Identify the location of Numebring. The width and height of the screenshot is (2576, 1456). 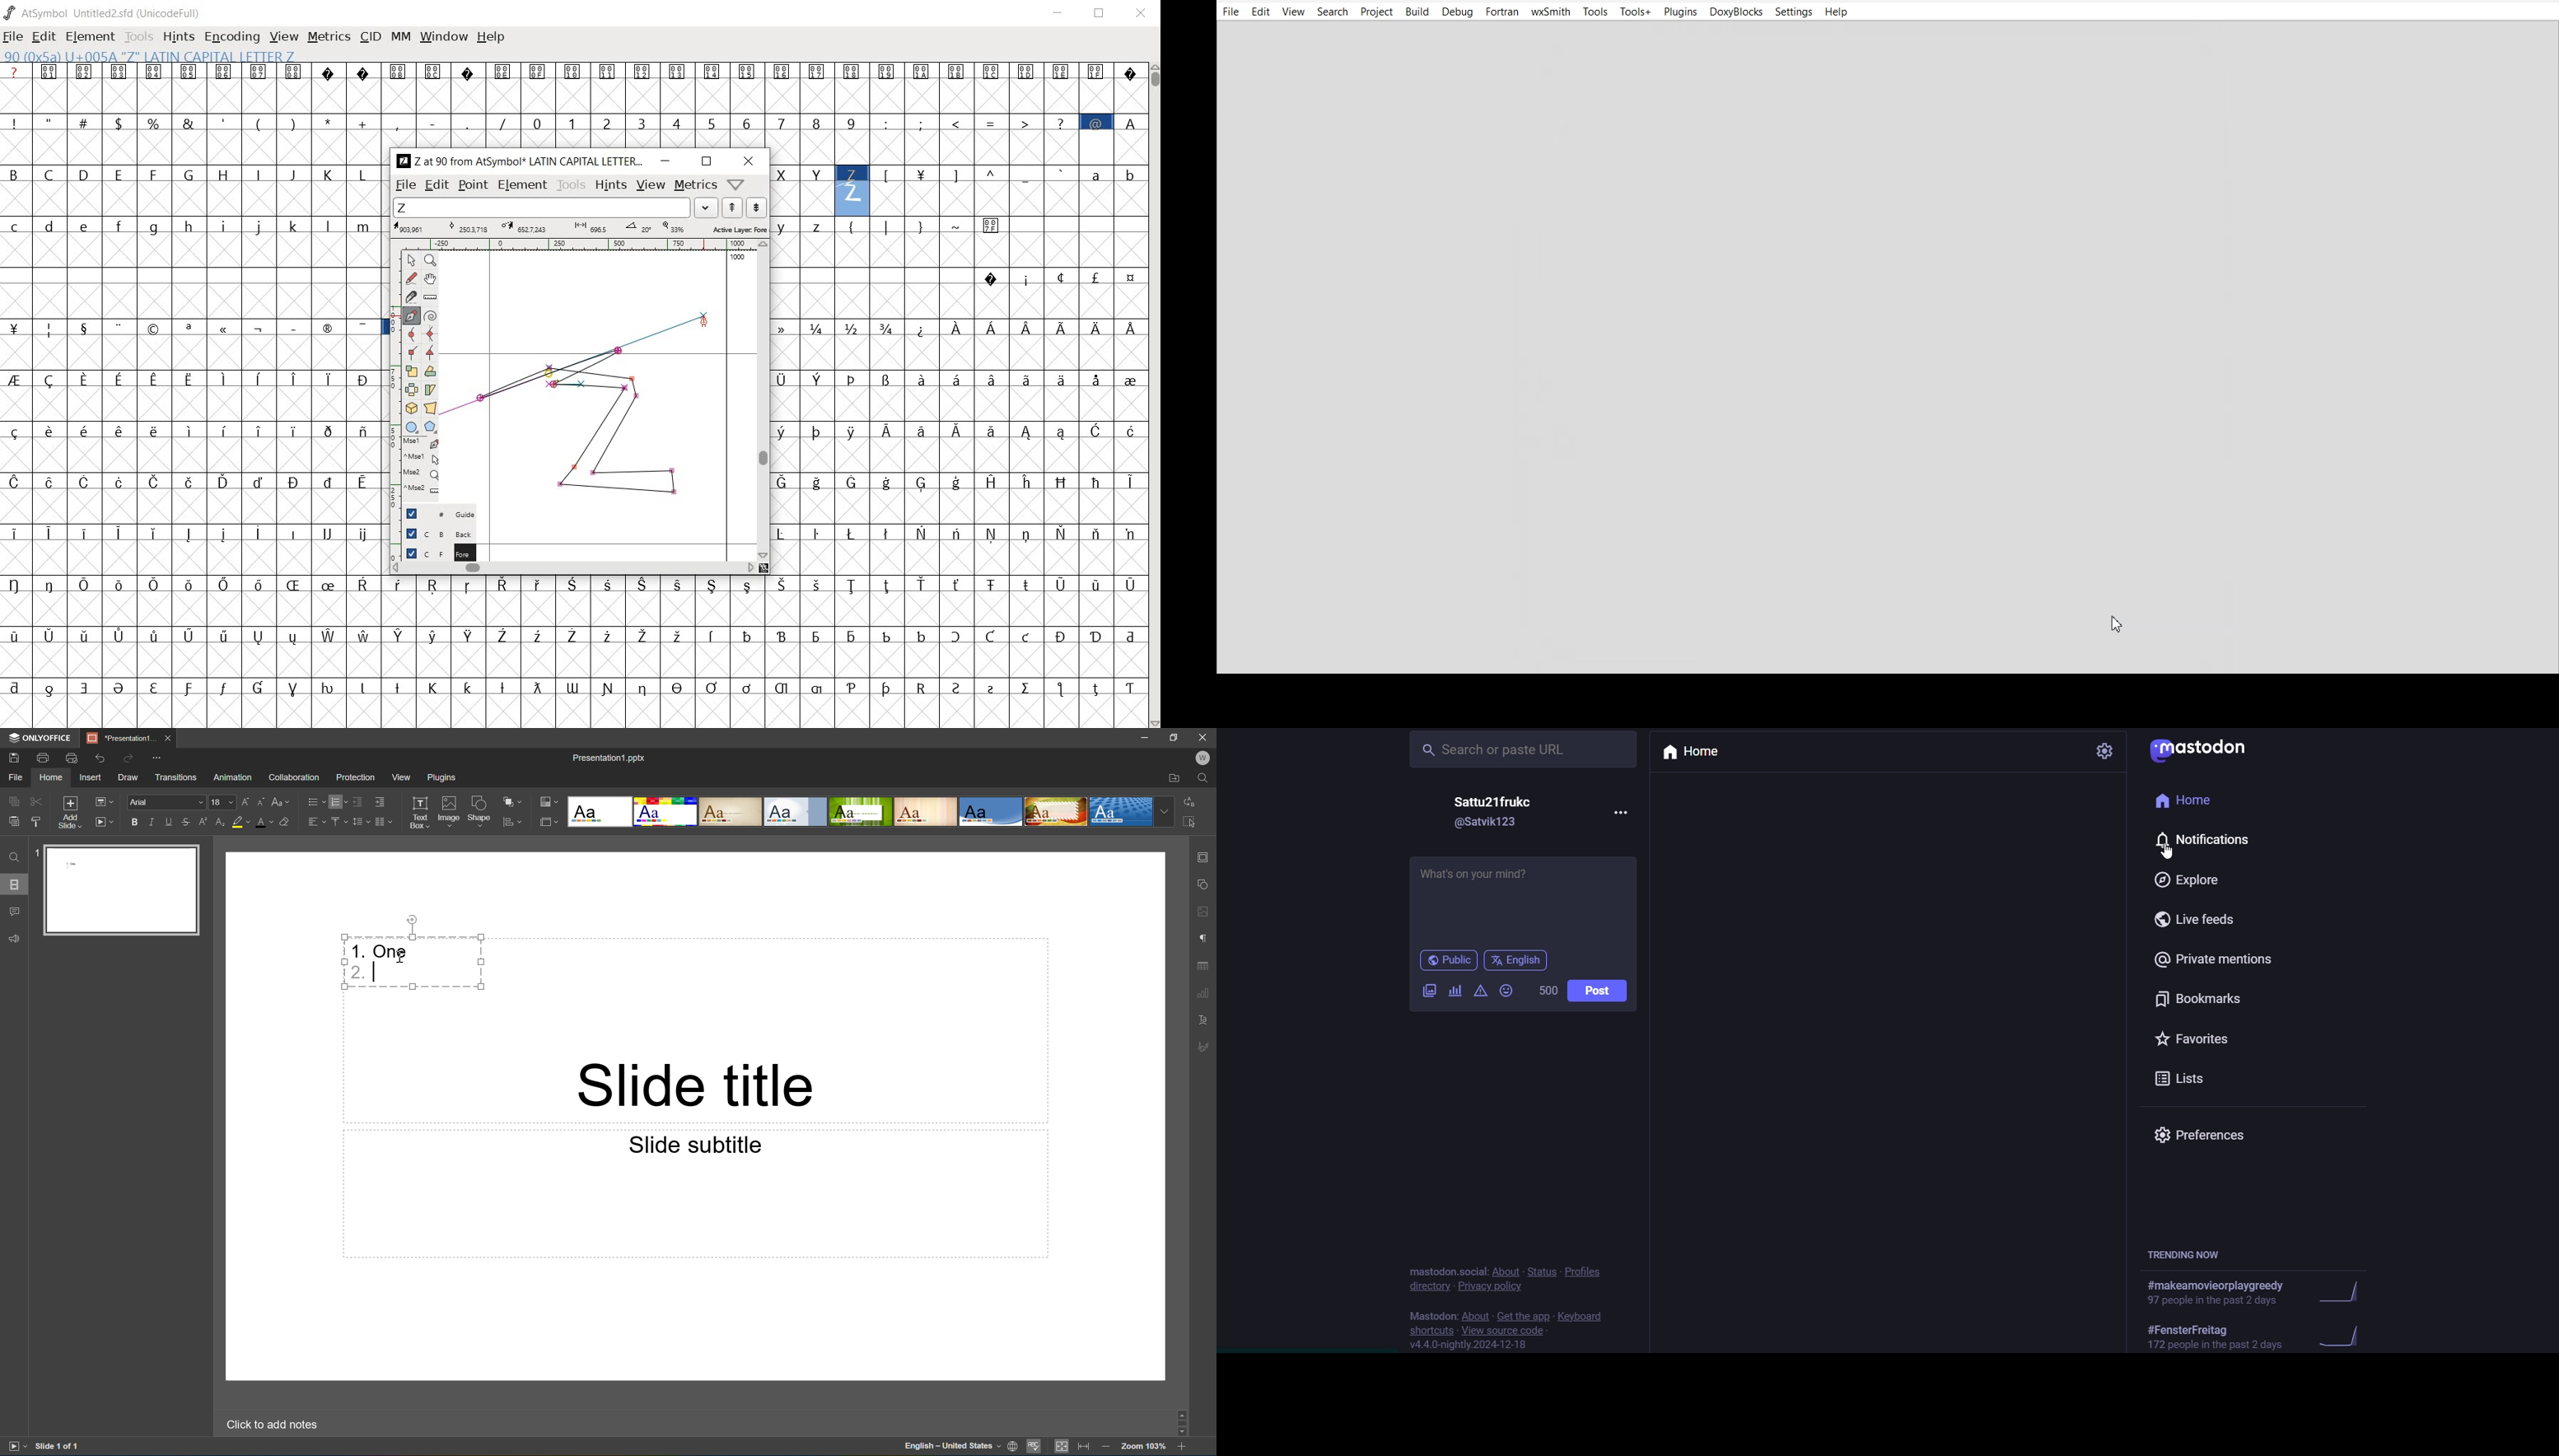
(339, 801).